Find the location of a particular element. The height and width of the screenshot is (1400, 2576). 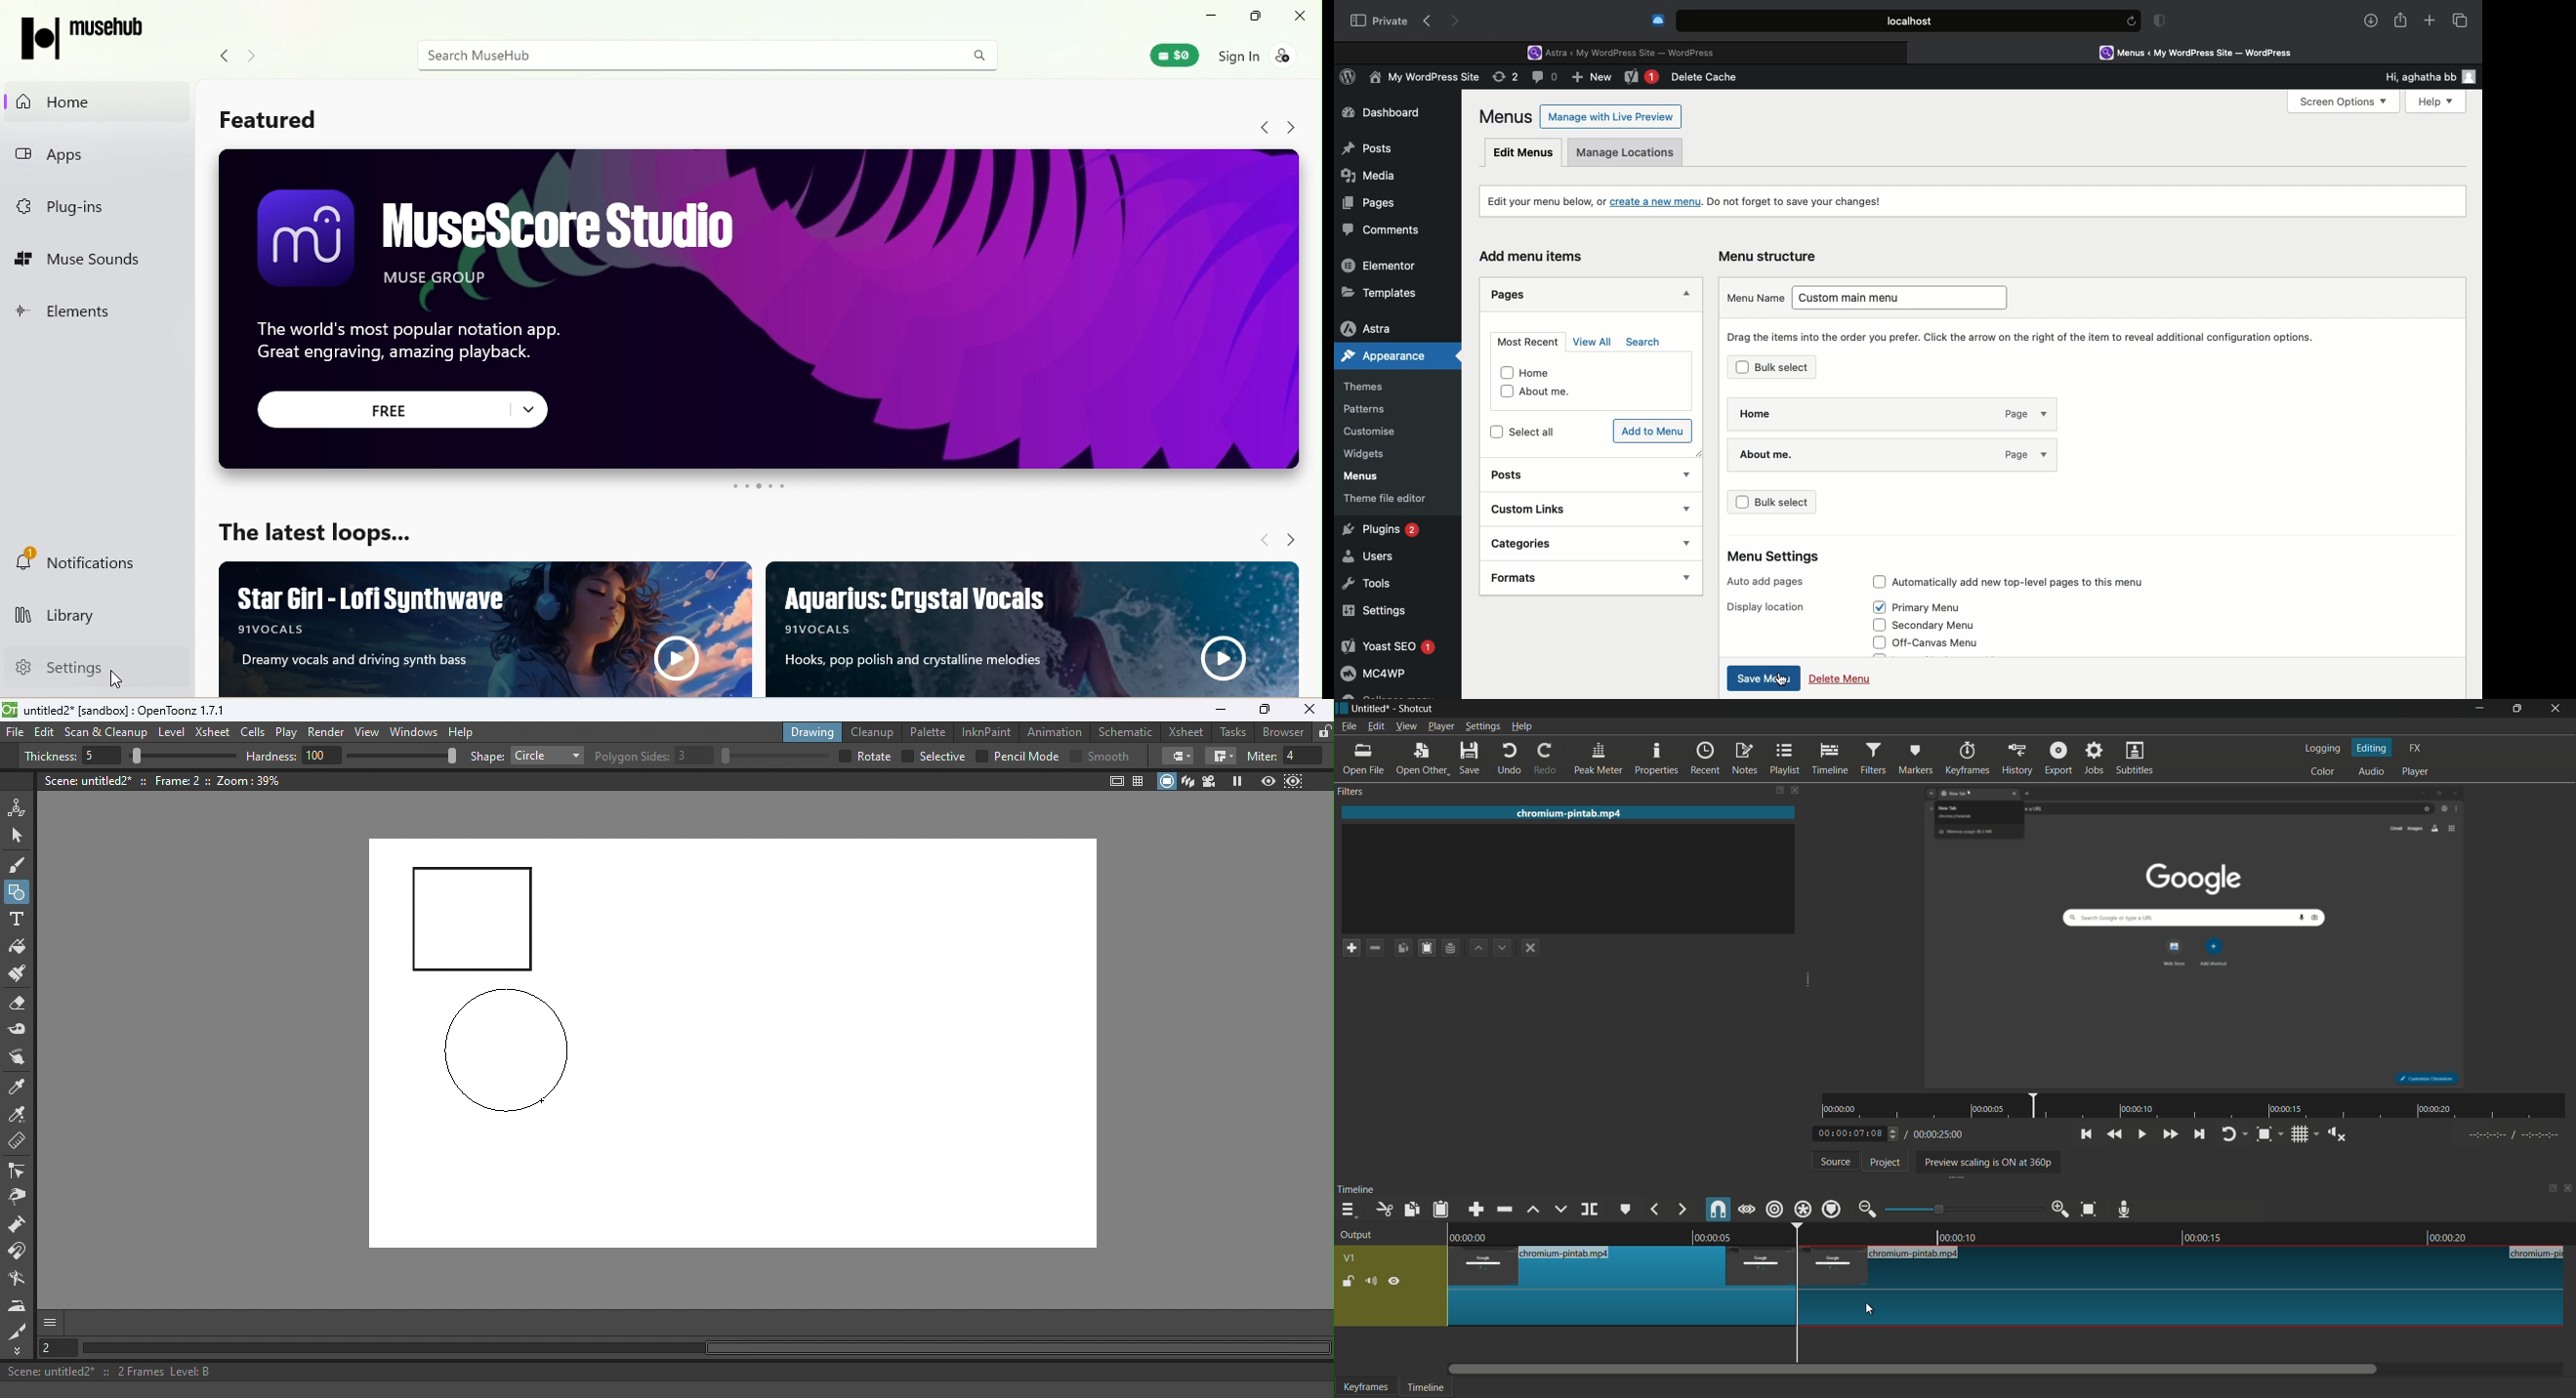

Menus is located at coordinates (1507, 116).